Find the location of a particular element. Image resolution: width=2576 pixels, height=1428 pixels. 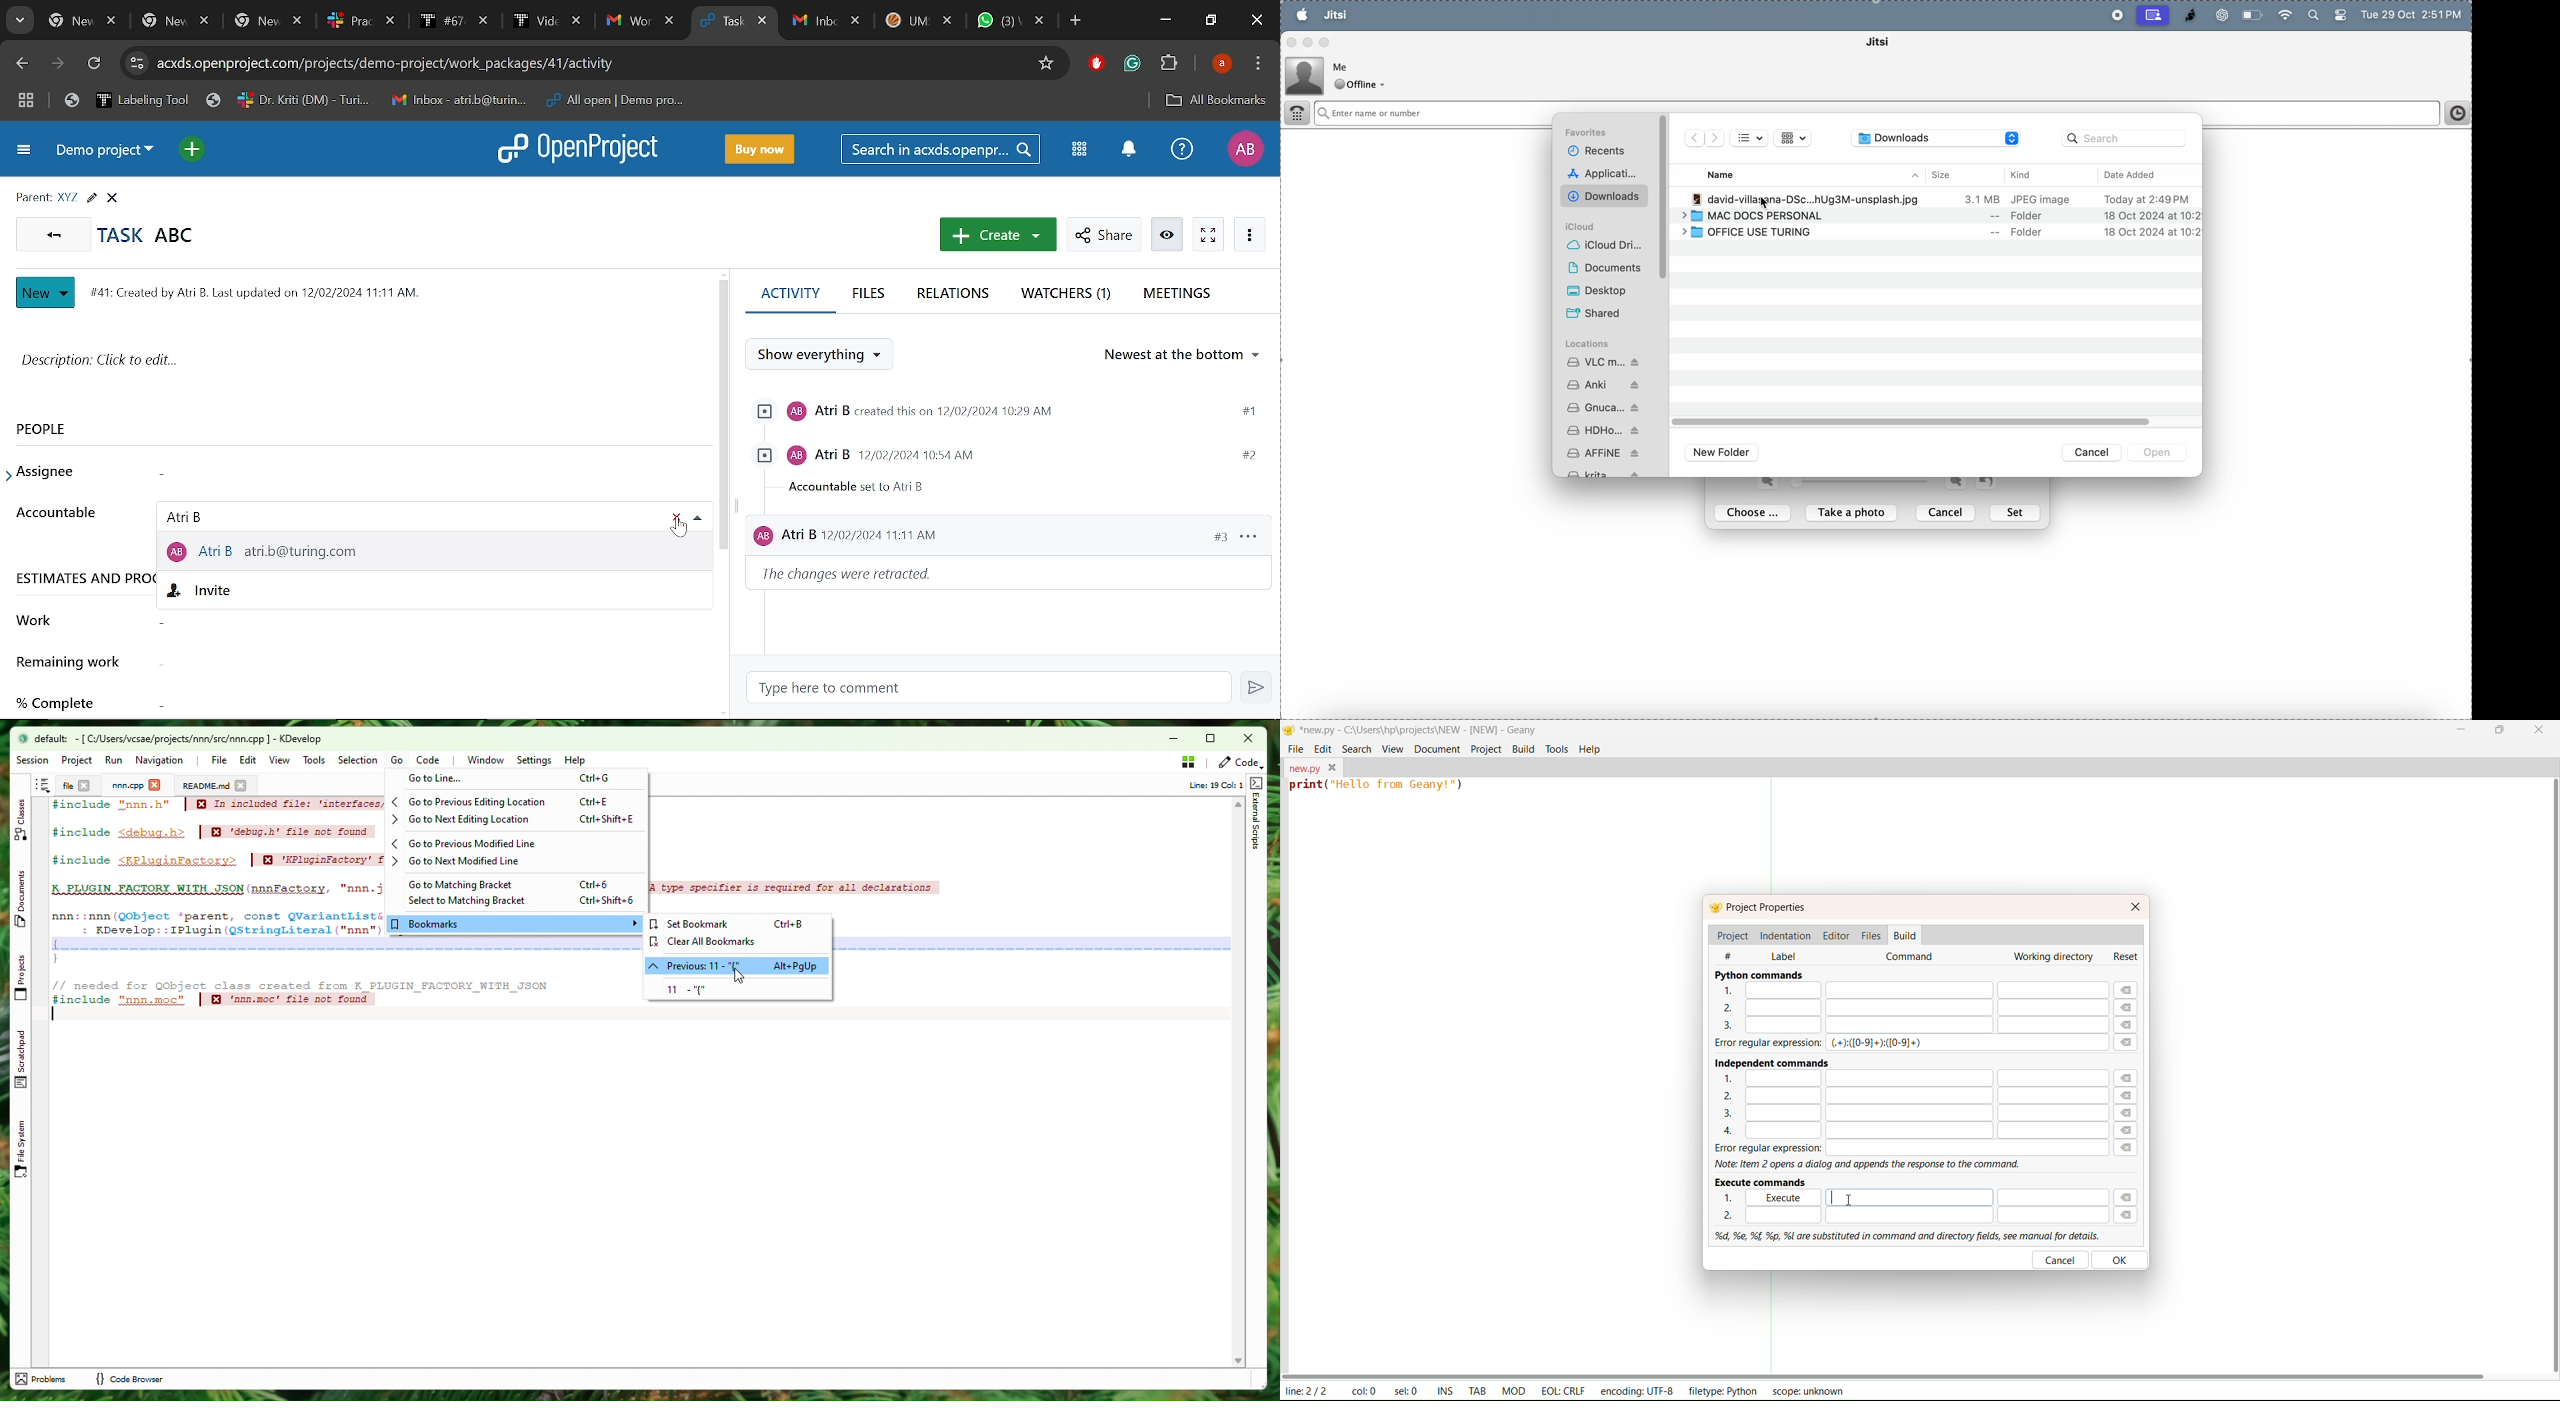

extensions is located at coordinates (1170, 65).